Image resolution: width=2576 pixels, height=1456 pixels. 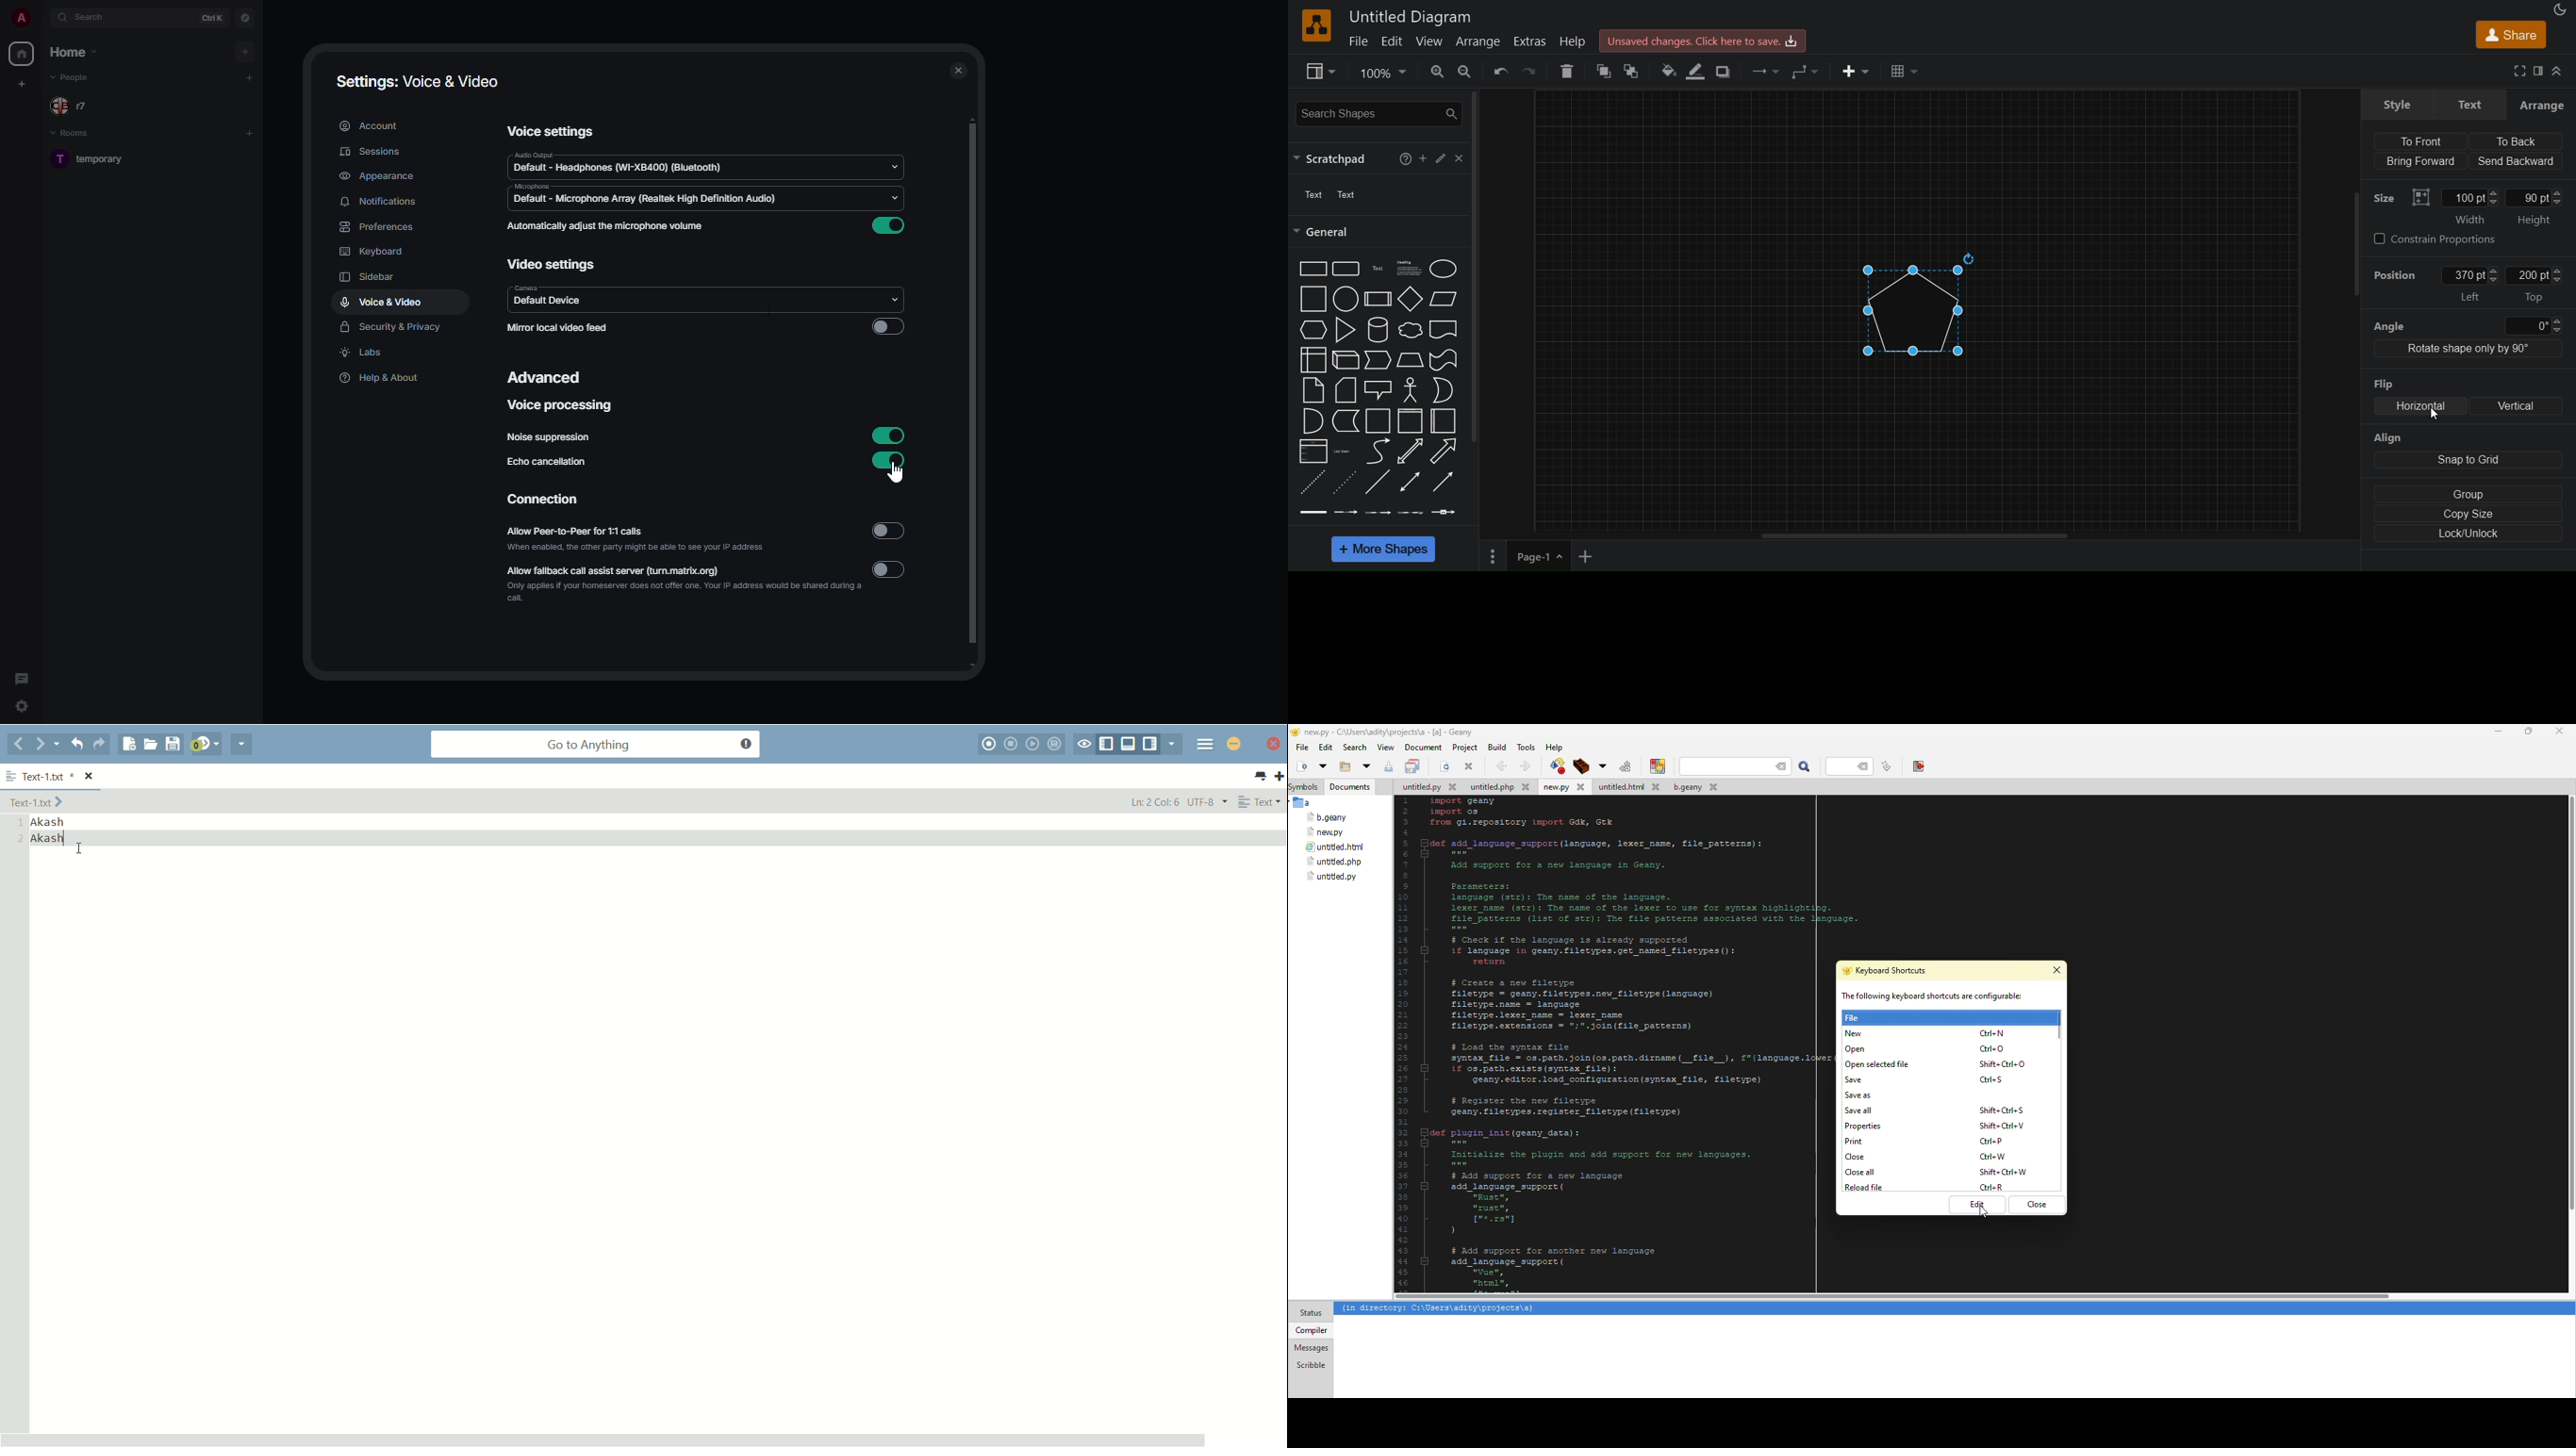 I want to click on Trapezoid, so click(x=1410, y=360).